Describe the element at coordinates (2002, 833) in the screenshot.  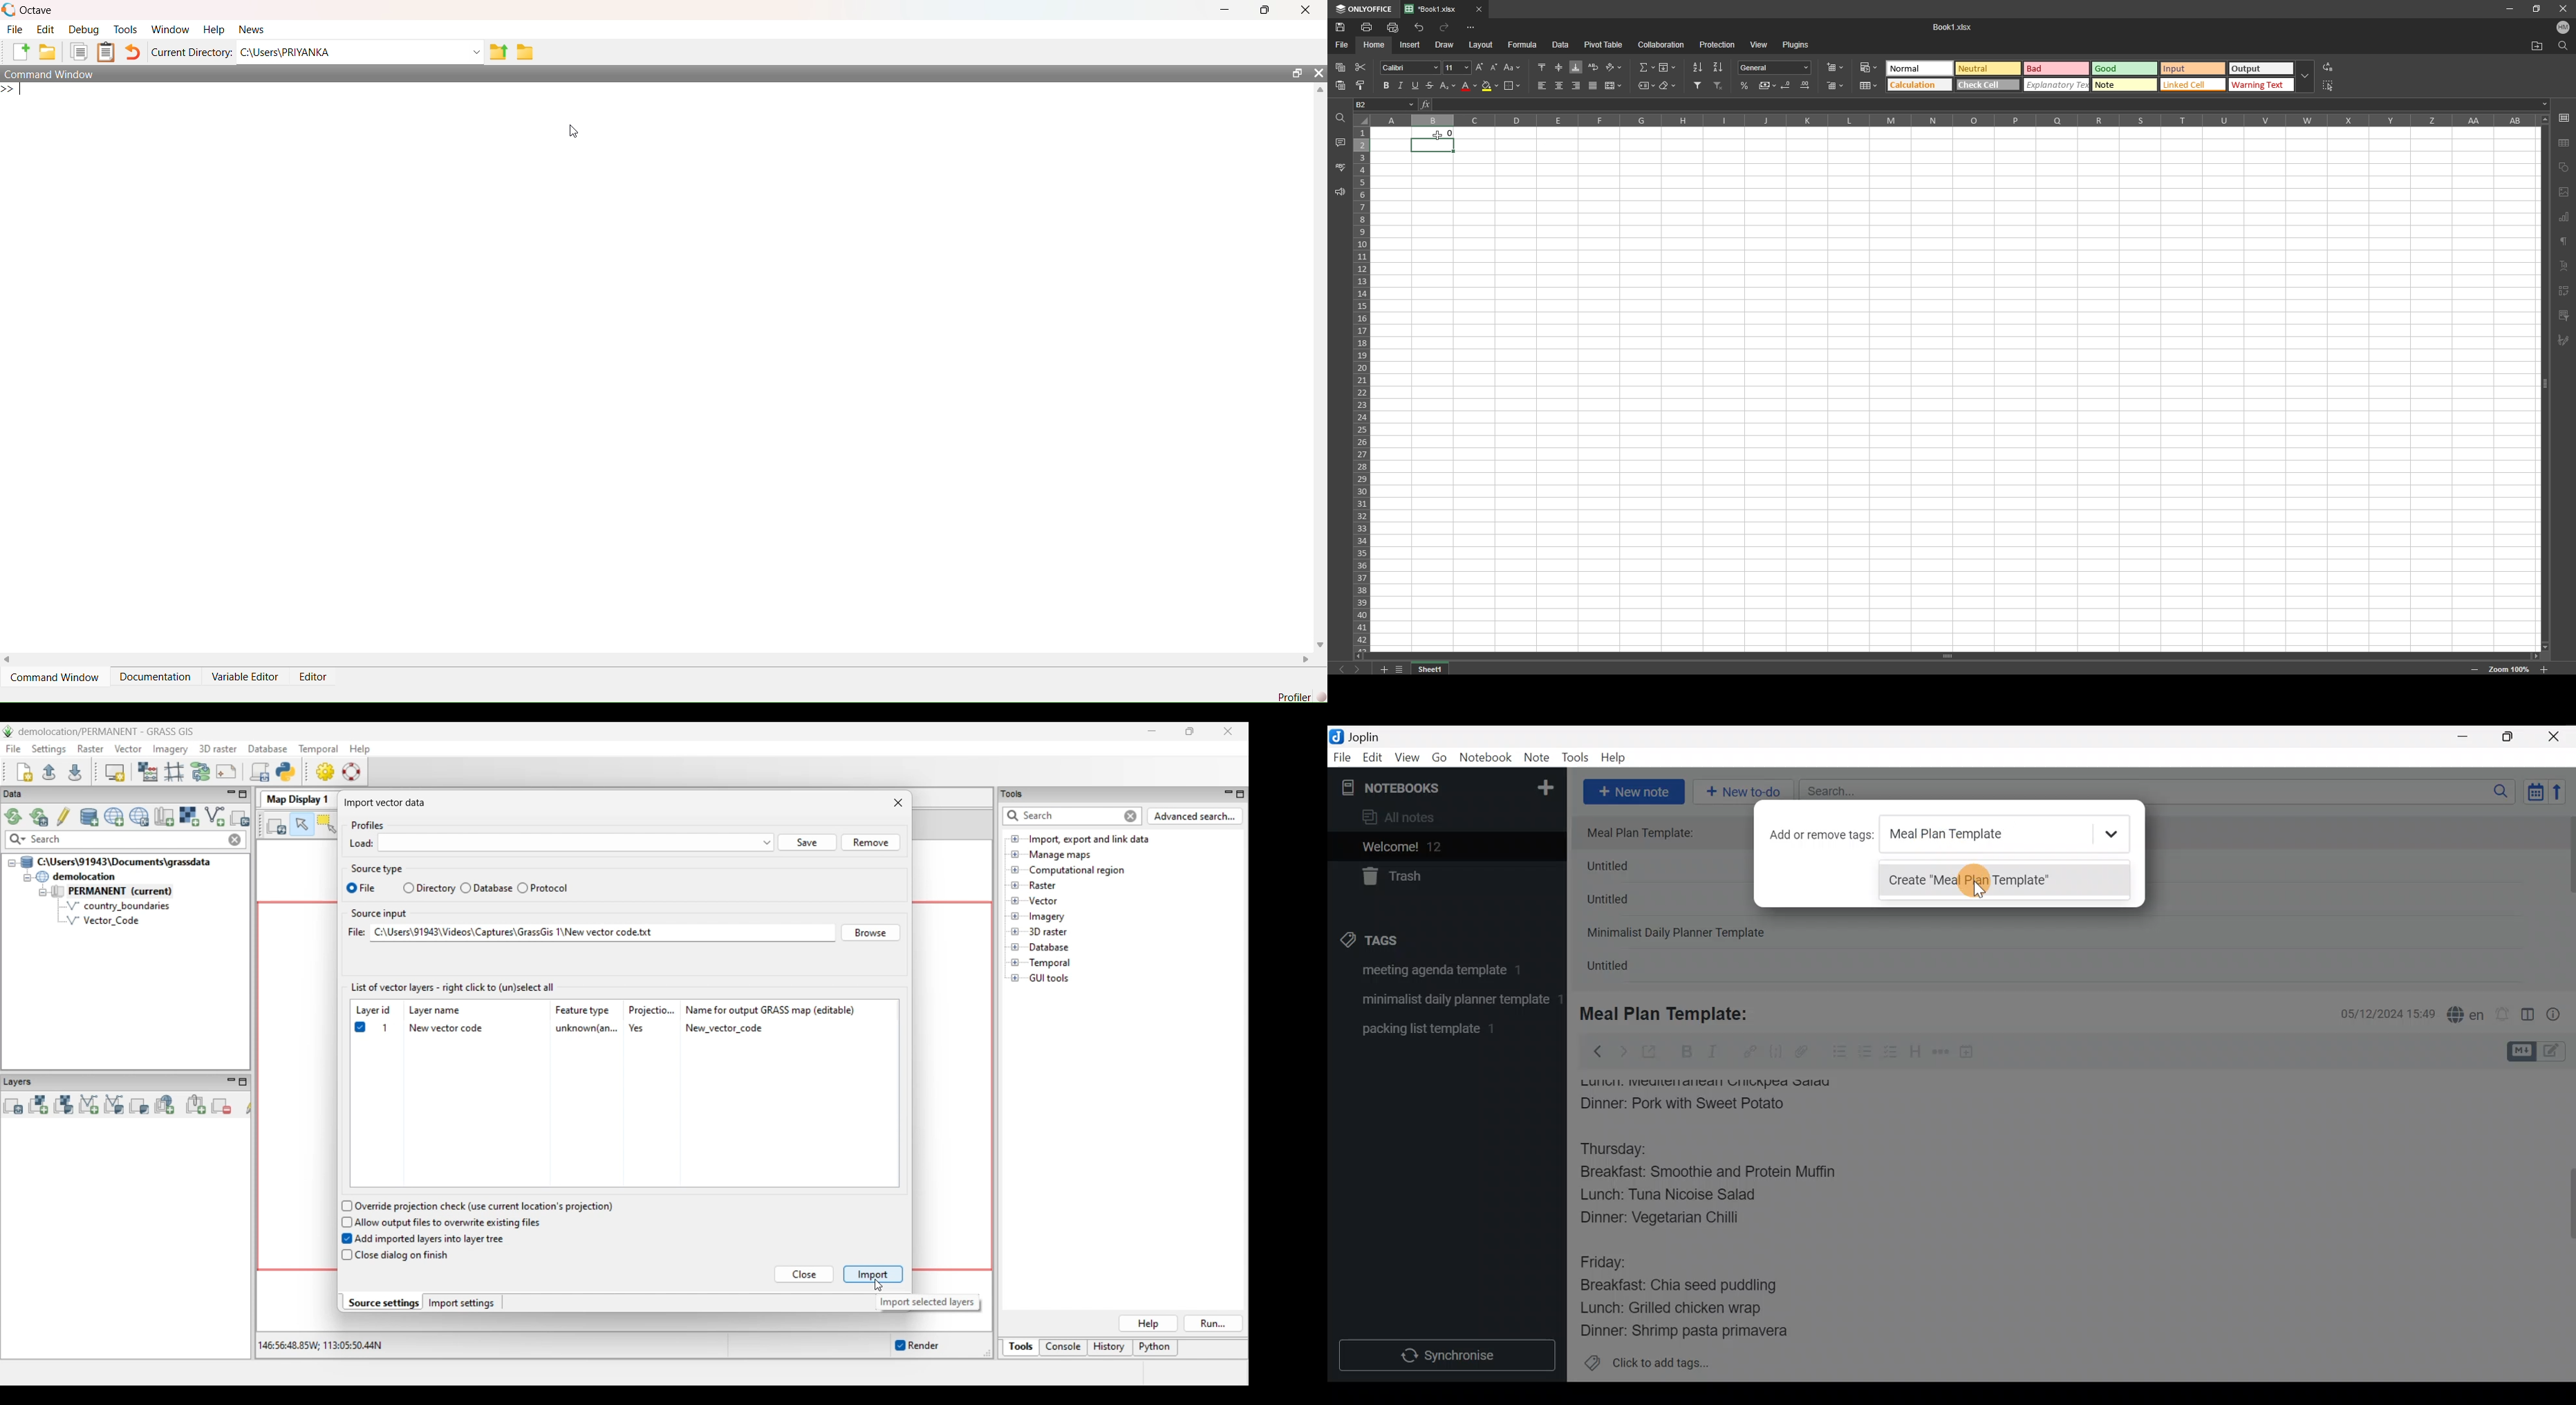
I see `Meal Plan Template` at that location.